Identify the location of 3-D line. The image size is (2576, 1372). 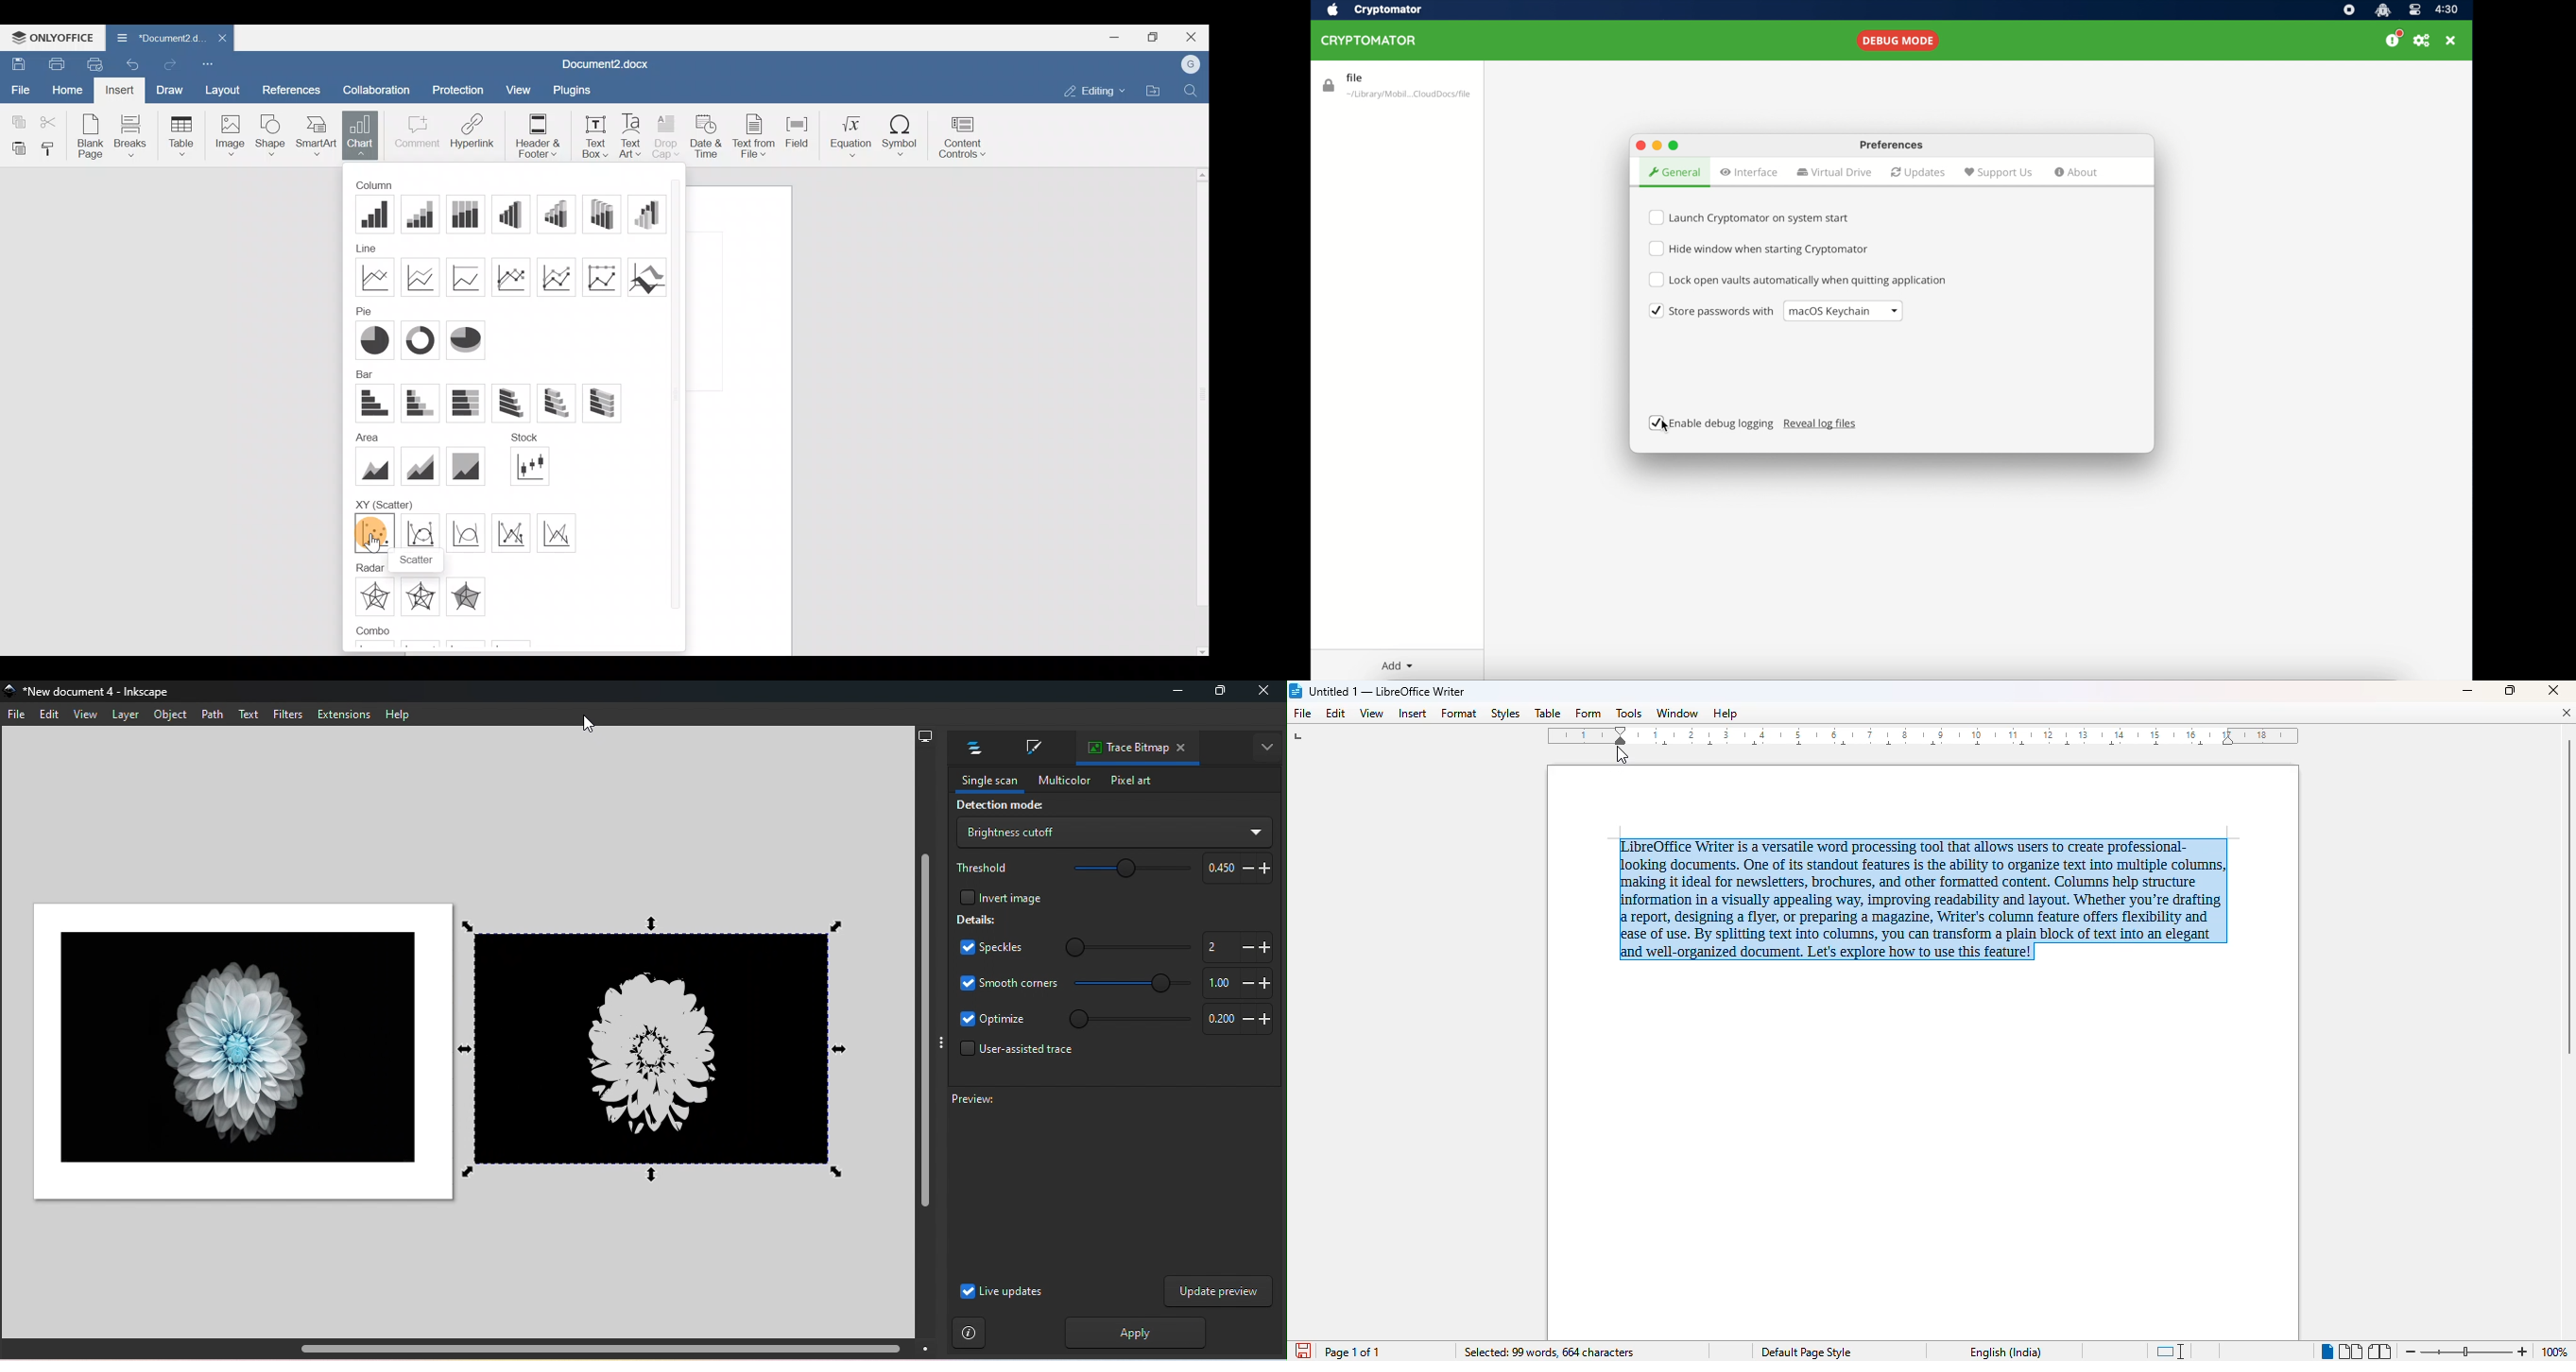
(649, 276).